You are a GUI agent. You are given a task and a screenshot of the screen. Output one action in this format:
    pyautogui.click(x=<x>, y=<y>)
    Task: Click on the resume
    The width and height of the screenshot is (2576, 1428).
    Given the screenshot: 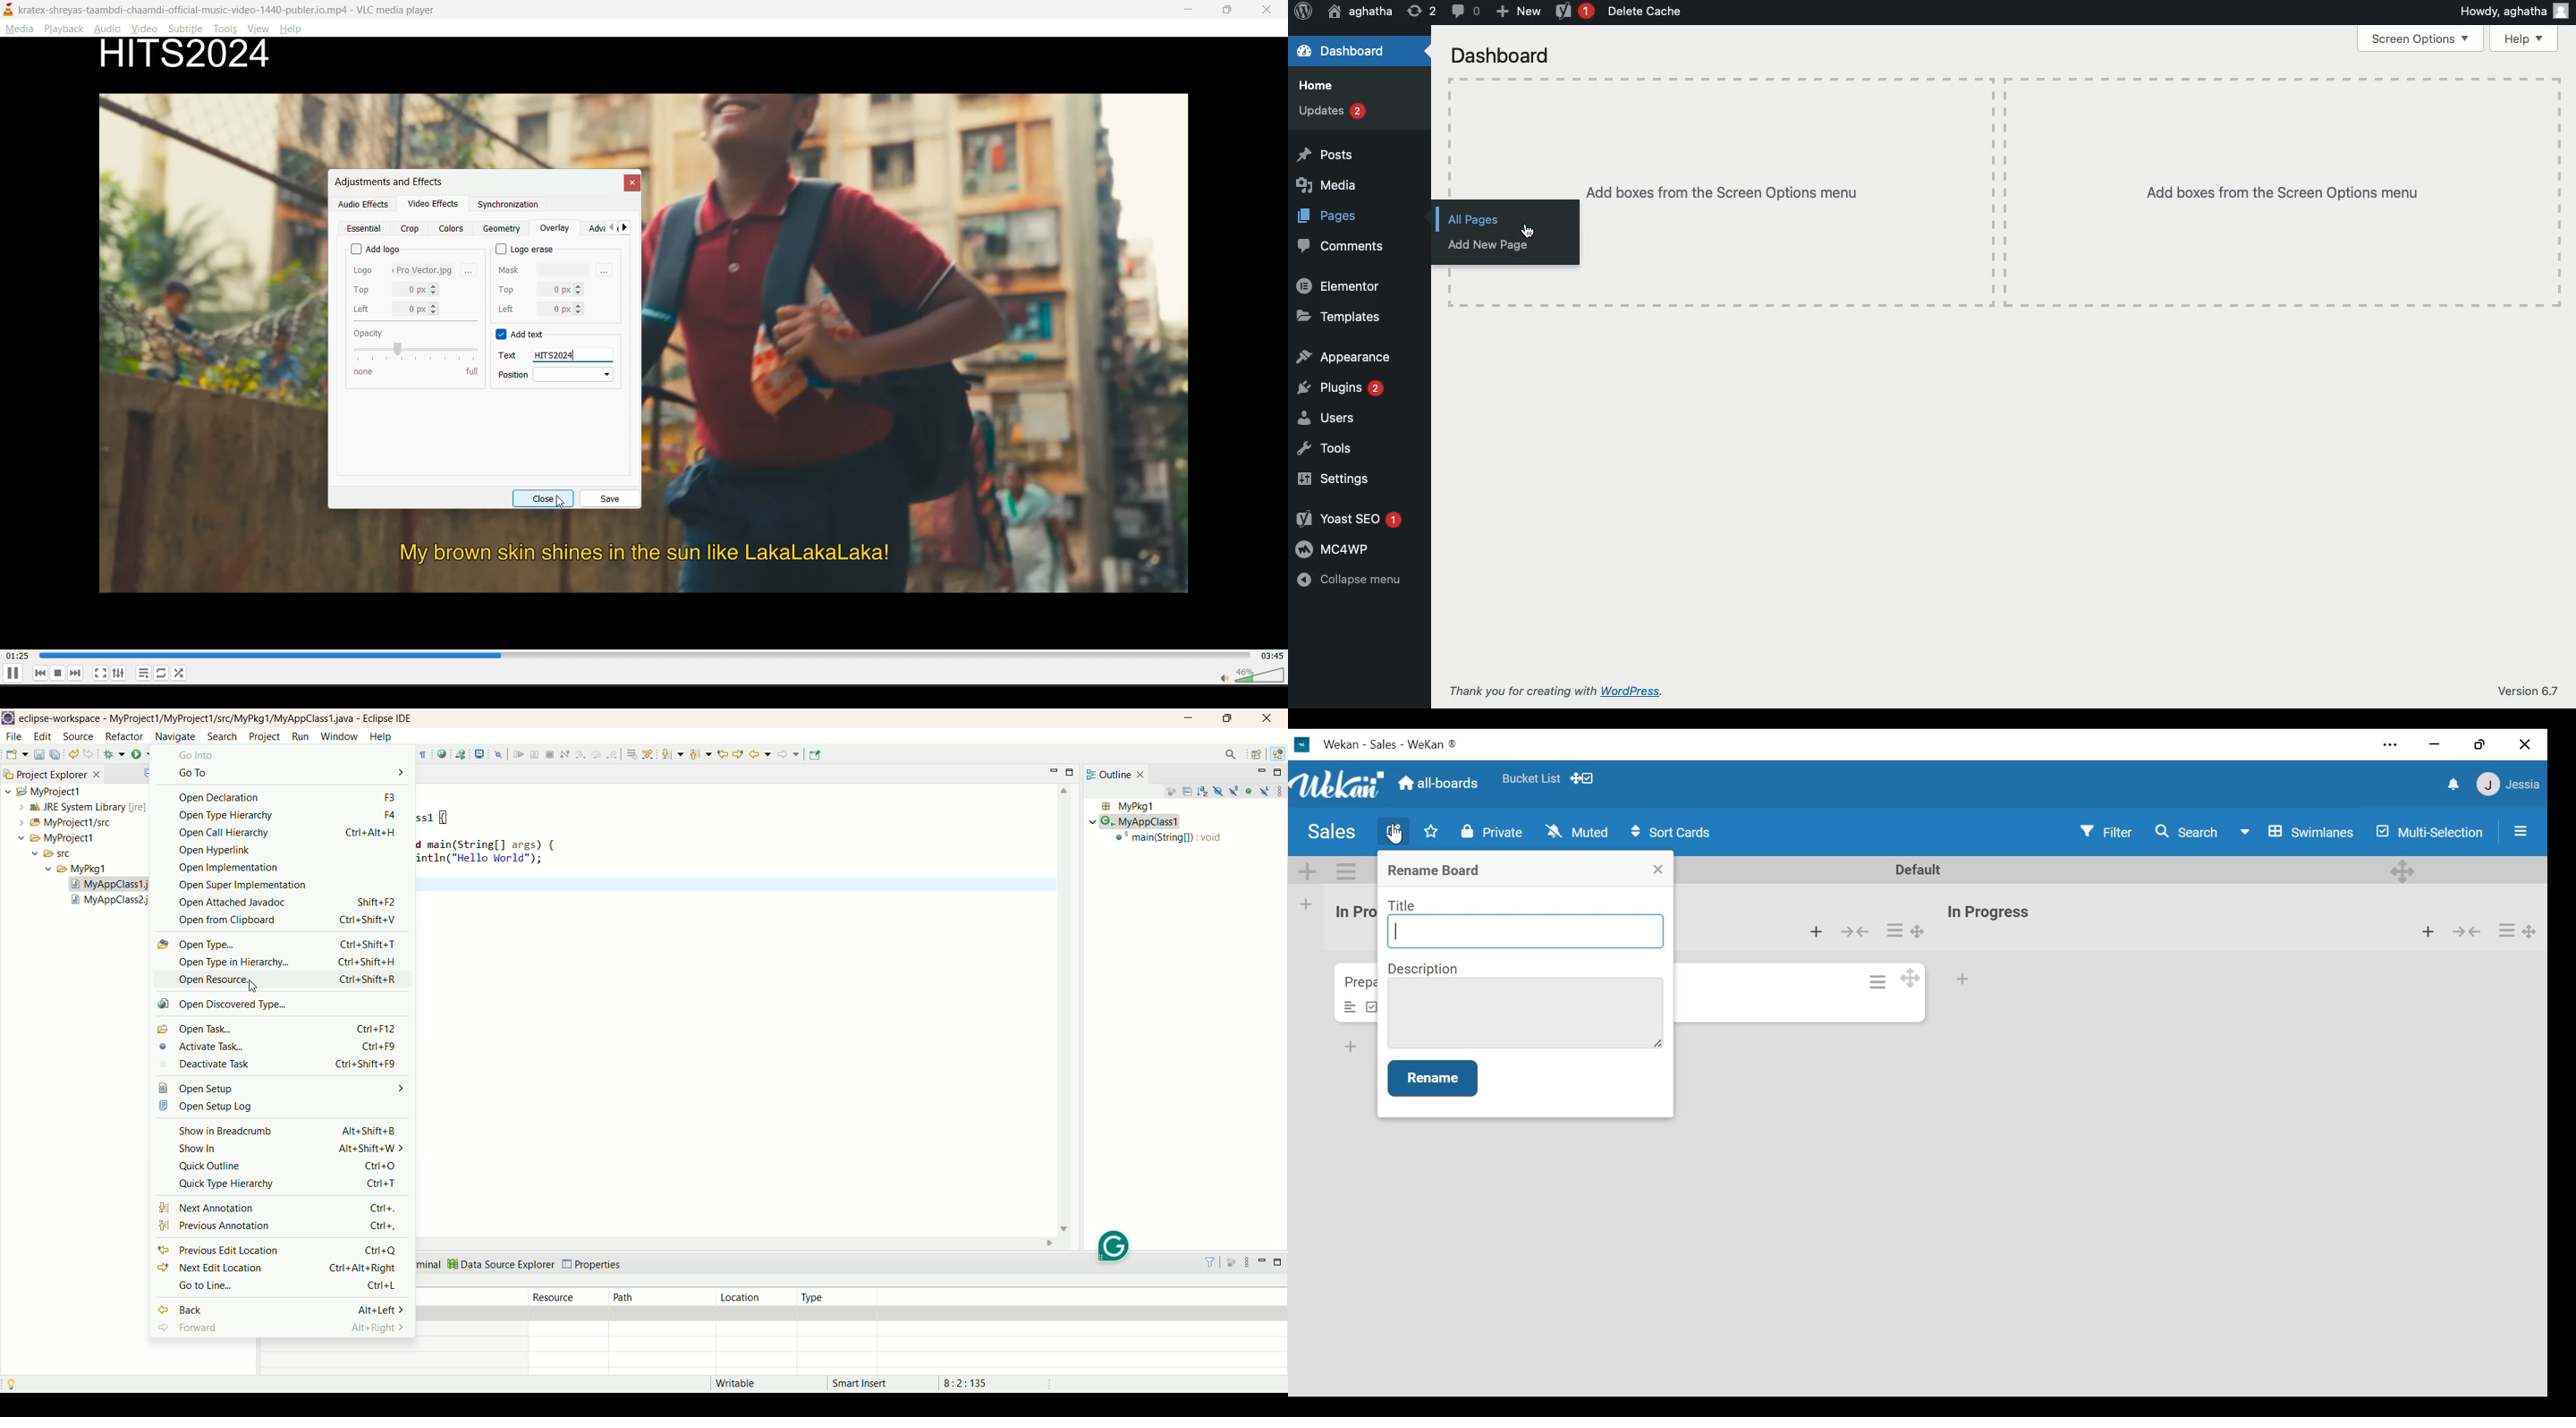 What is the action you would take?
    pyautogui.click(x=517, y=755)
    